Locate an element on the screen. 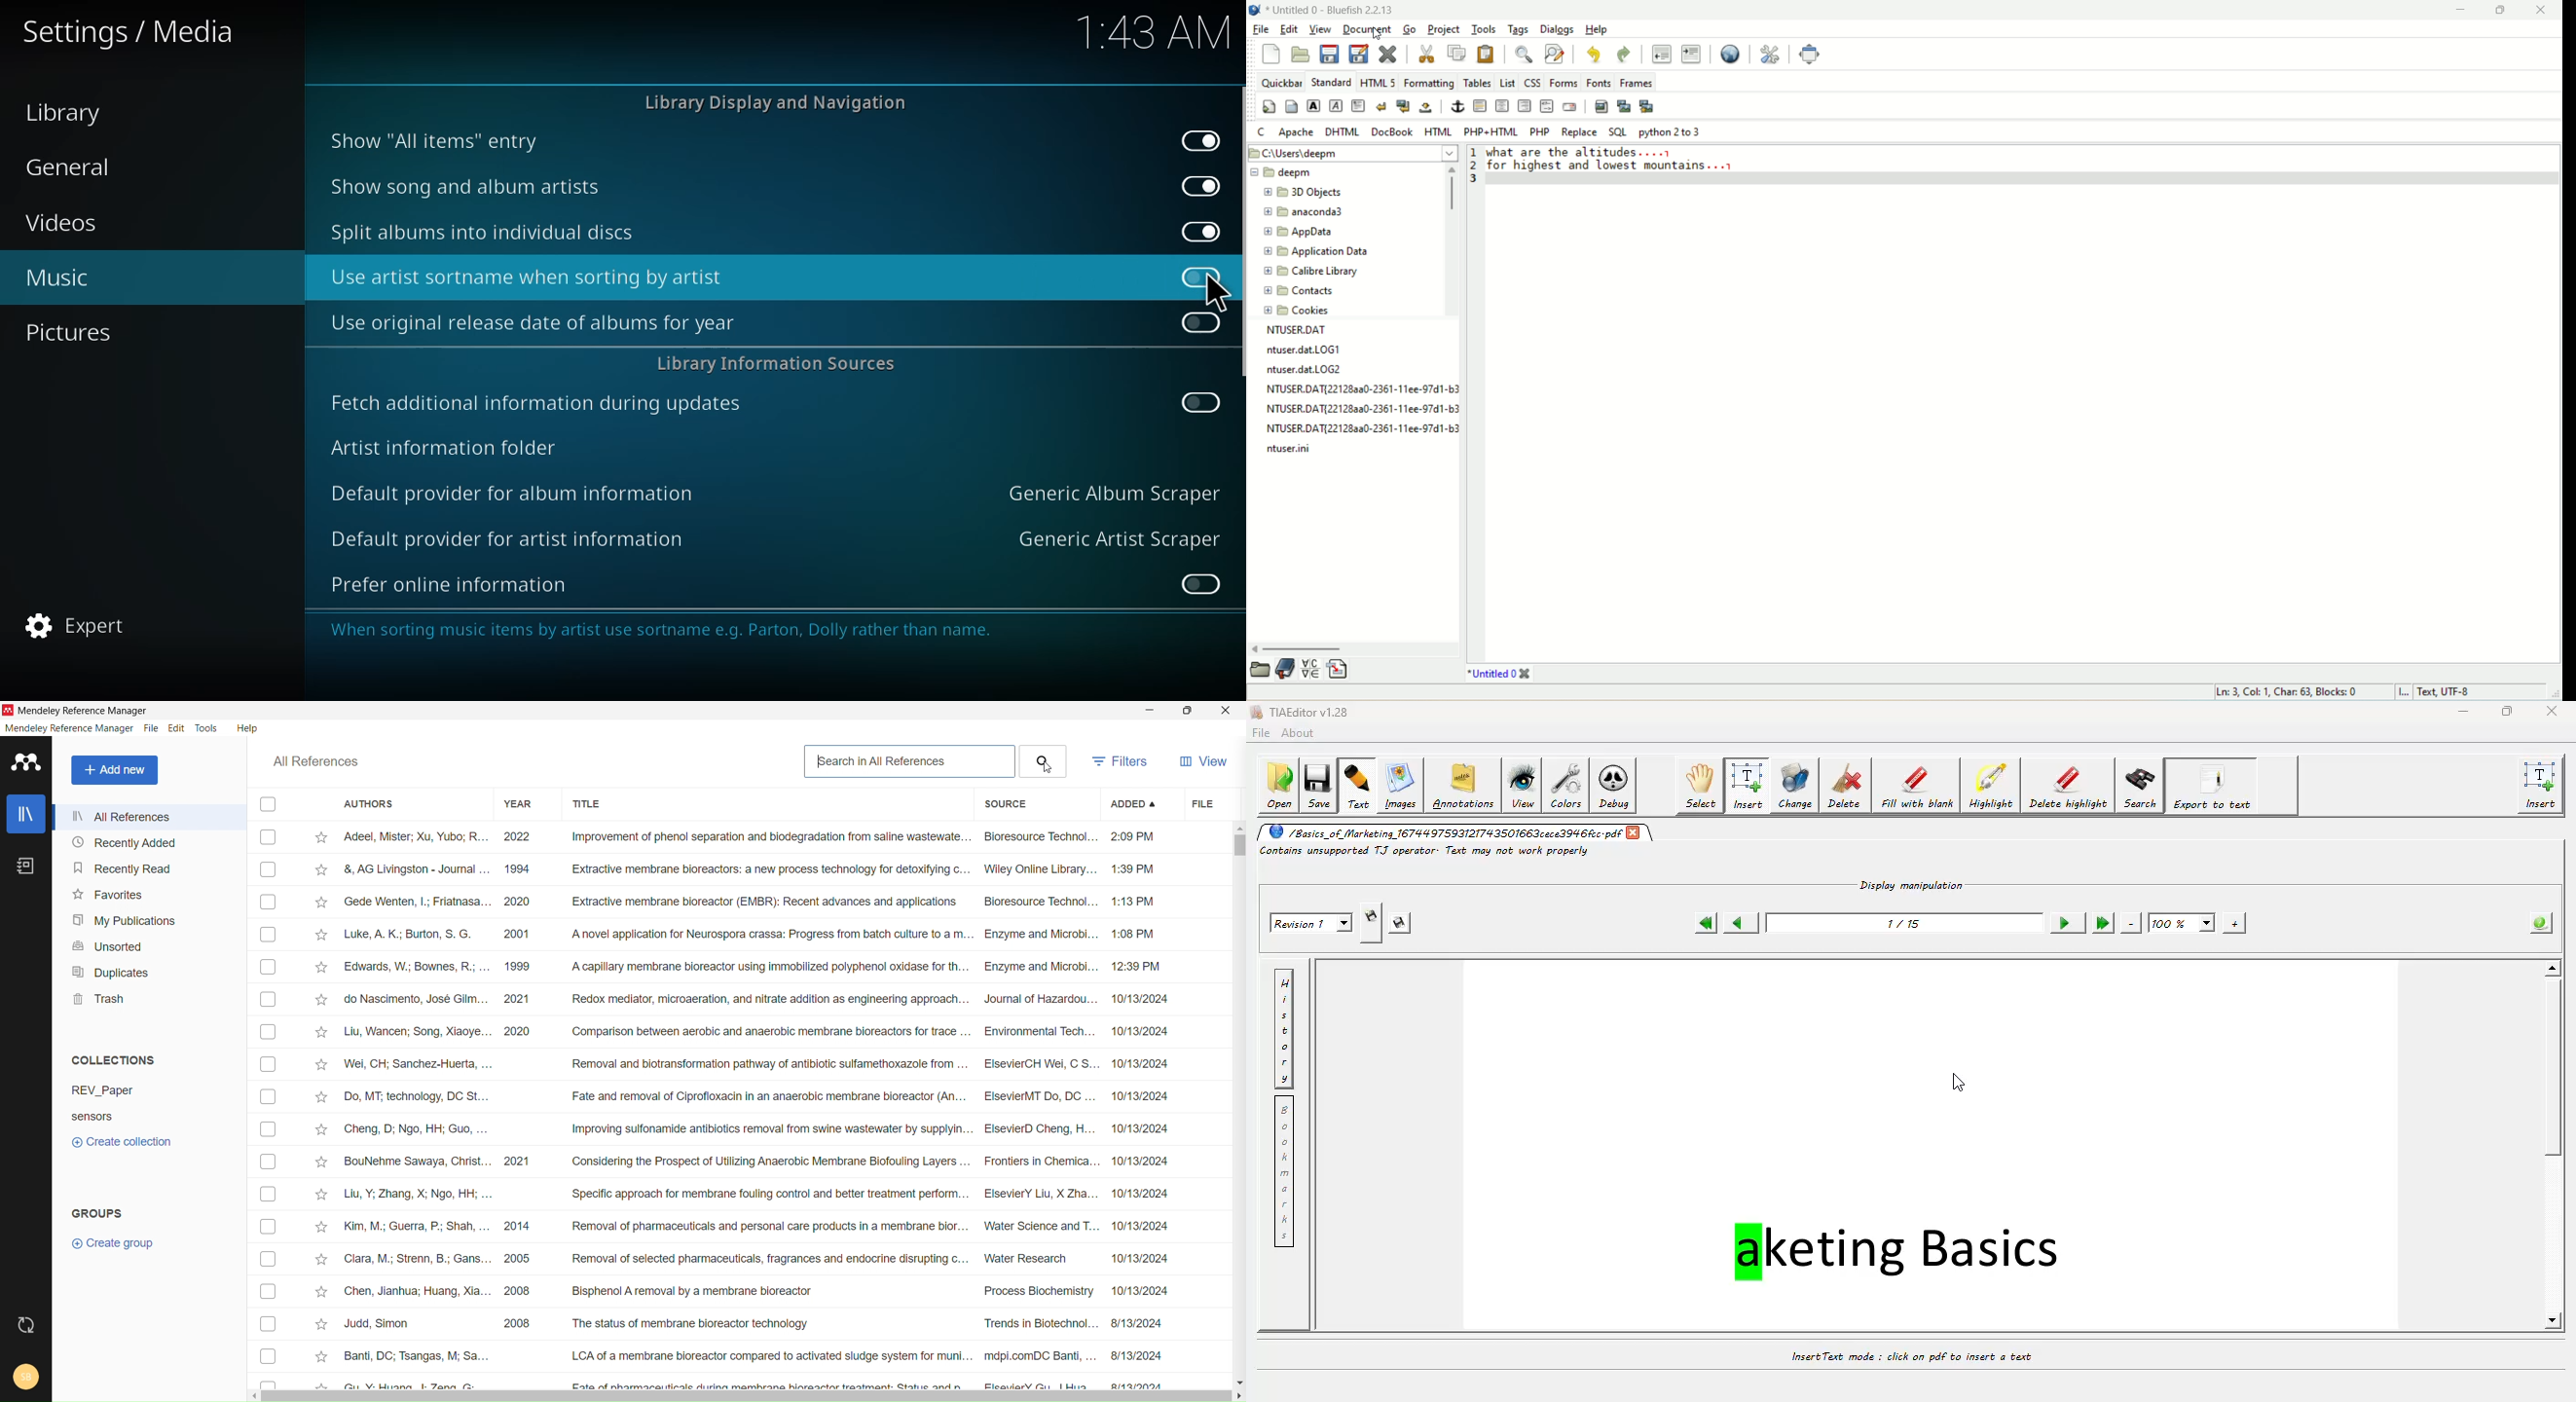  enable is located at coordinates (1199, 401).